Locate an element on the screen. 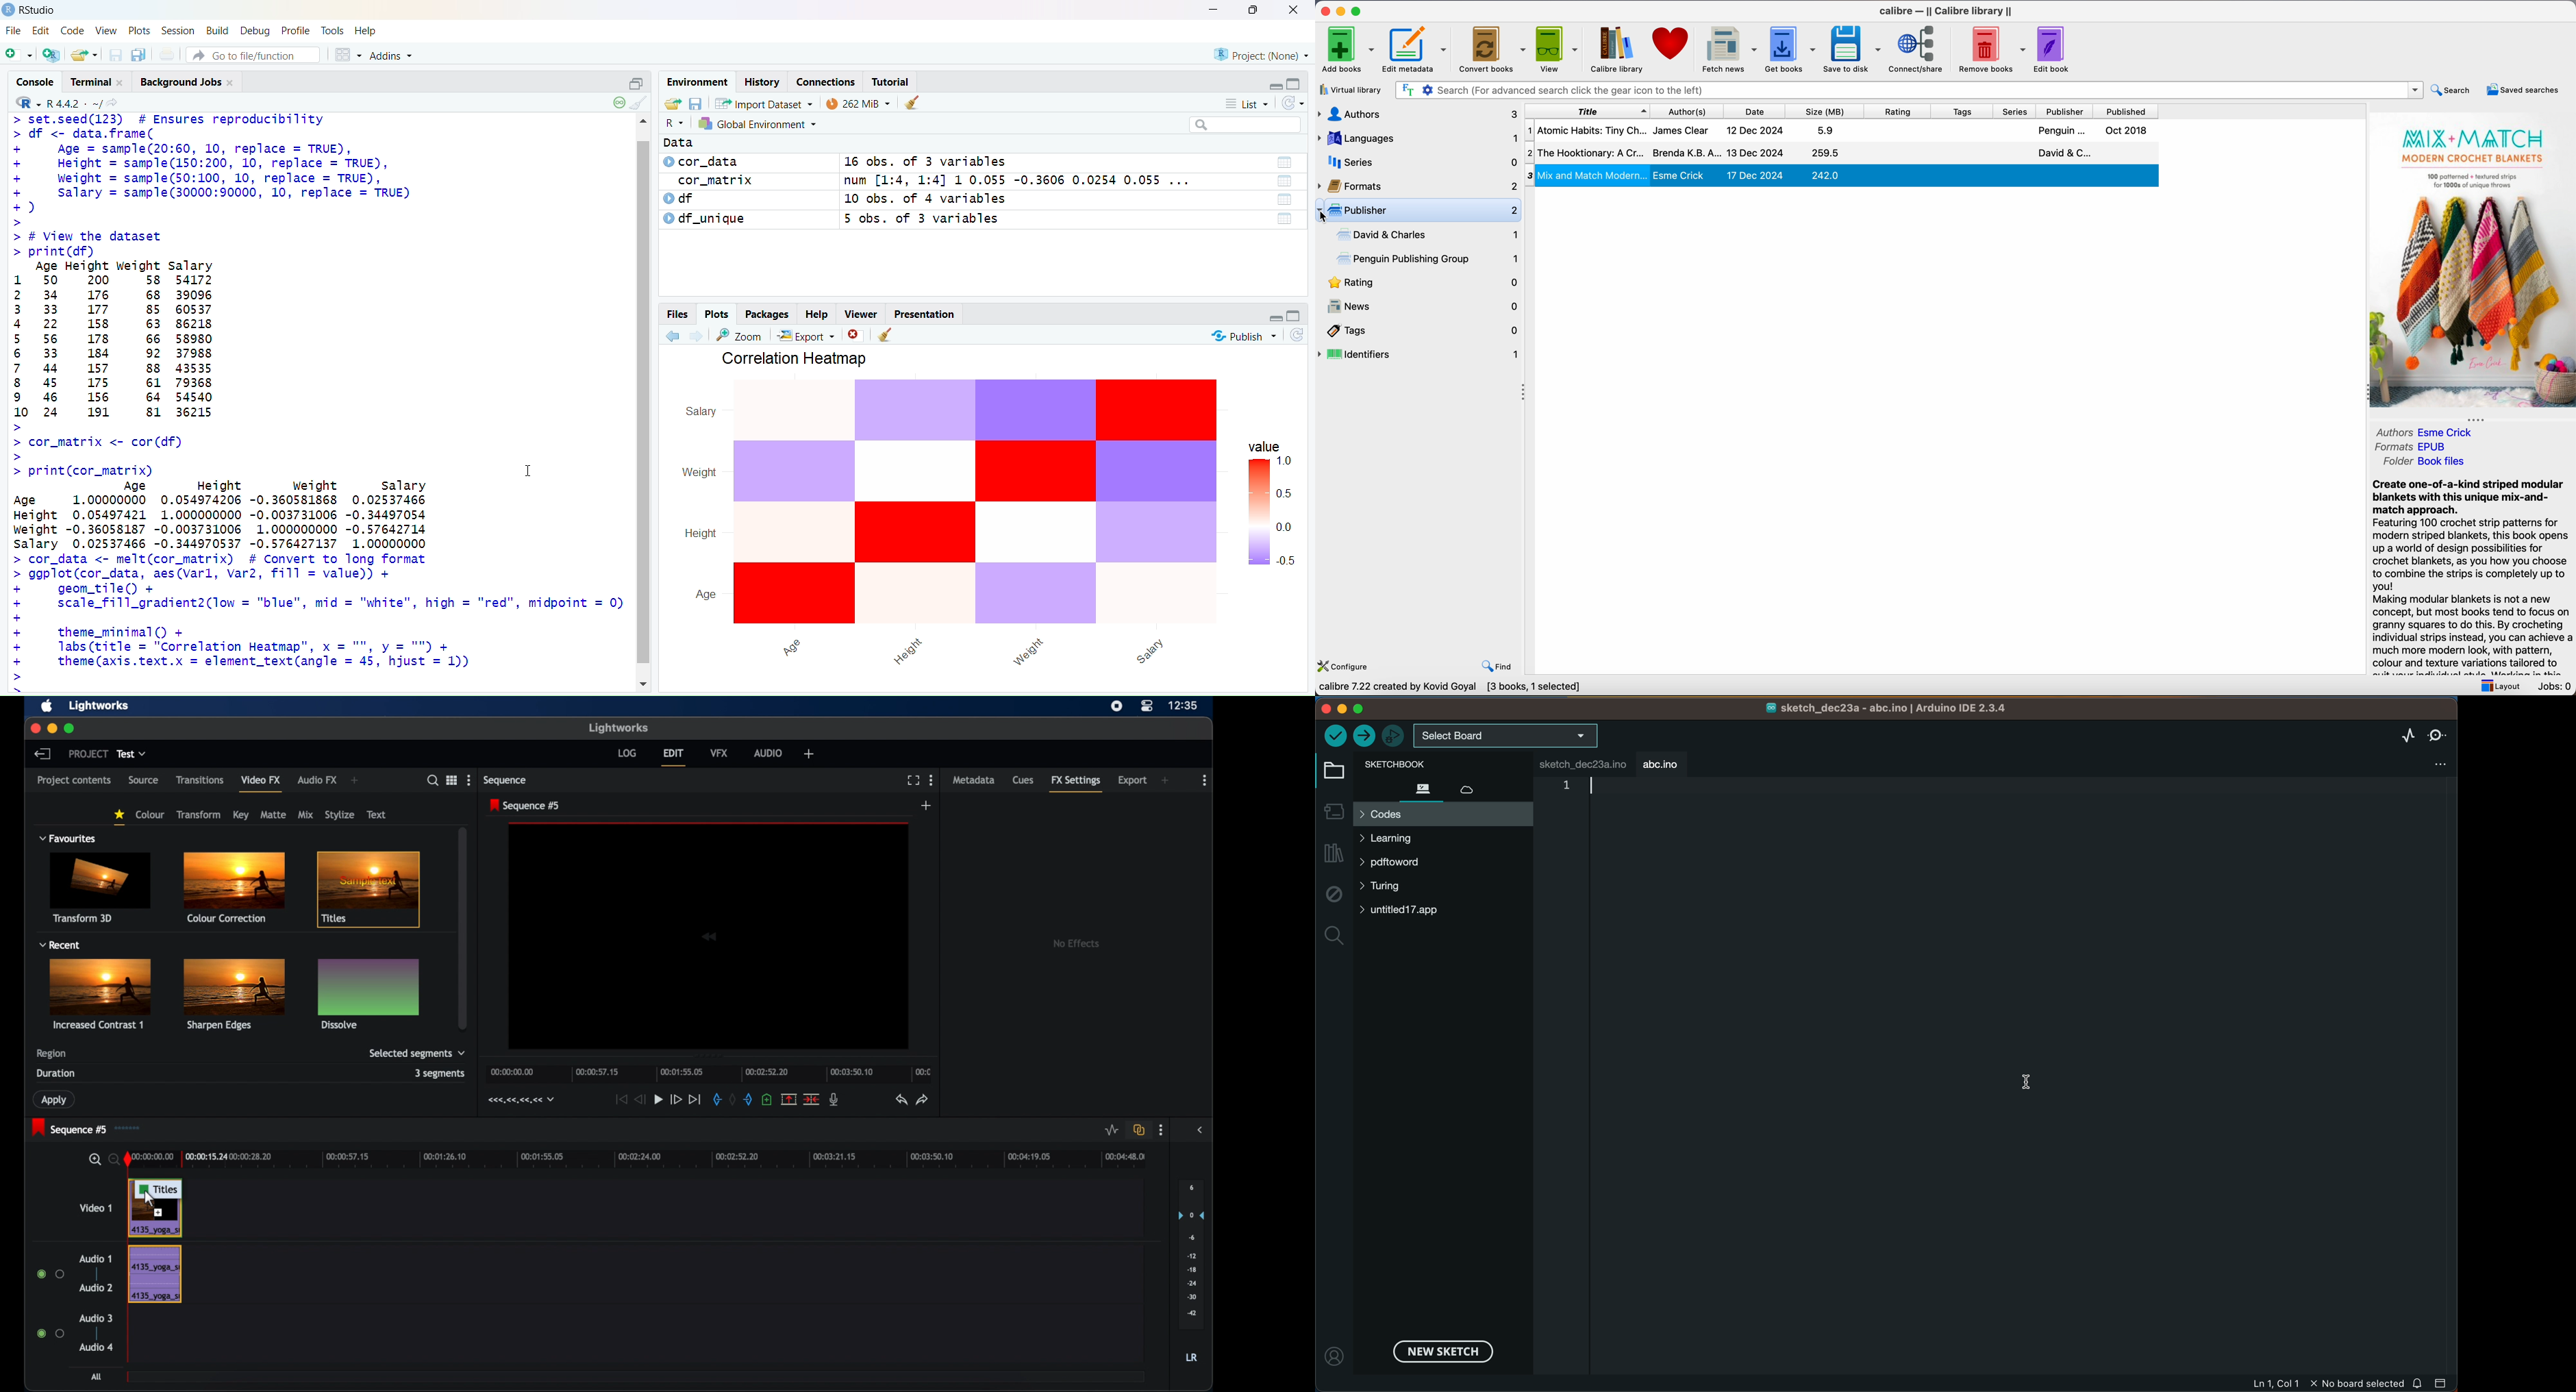 This screenshot has height=1400, width=2576. more options is located at coordinates (468, 779).